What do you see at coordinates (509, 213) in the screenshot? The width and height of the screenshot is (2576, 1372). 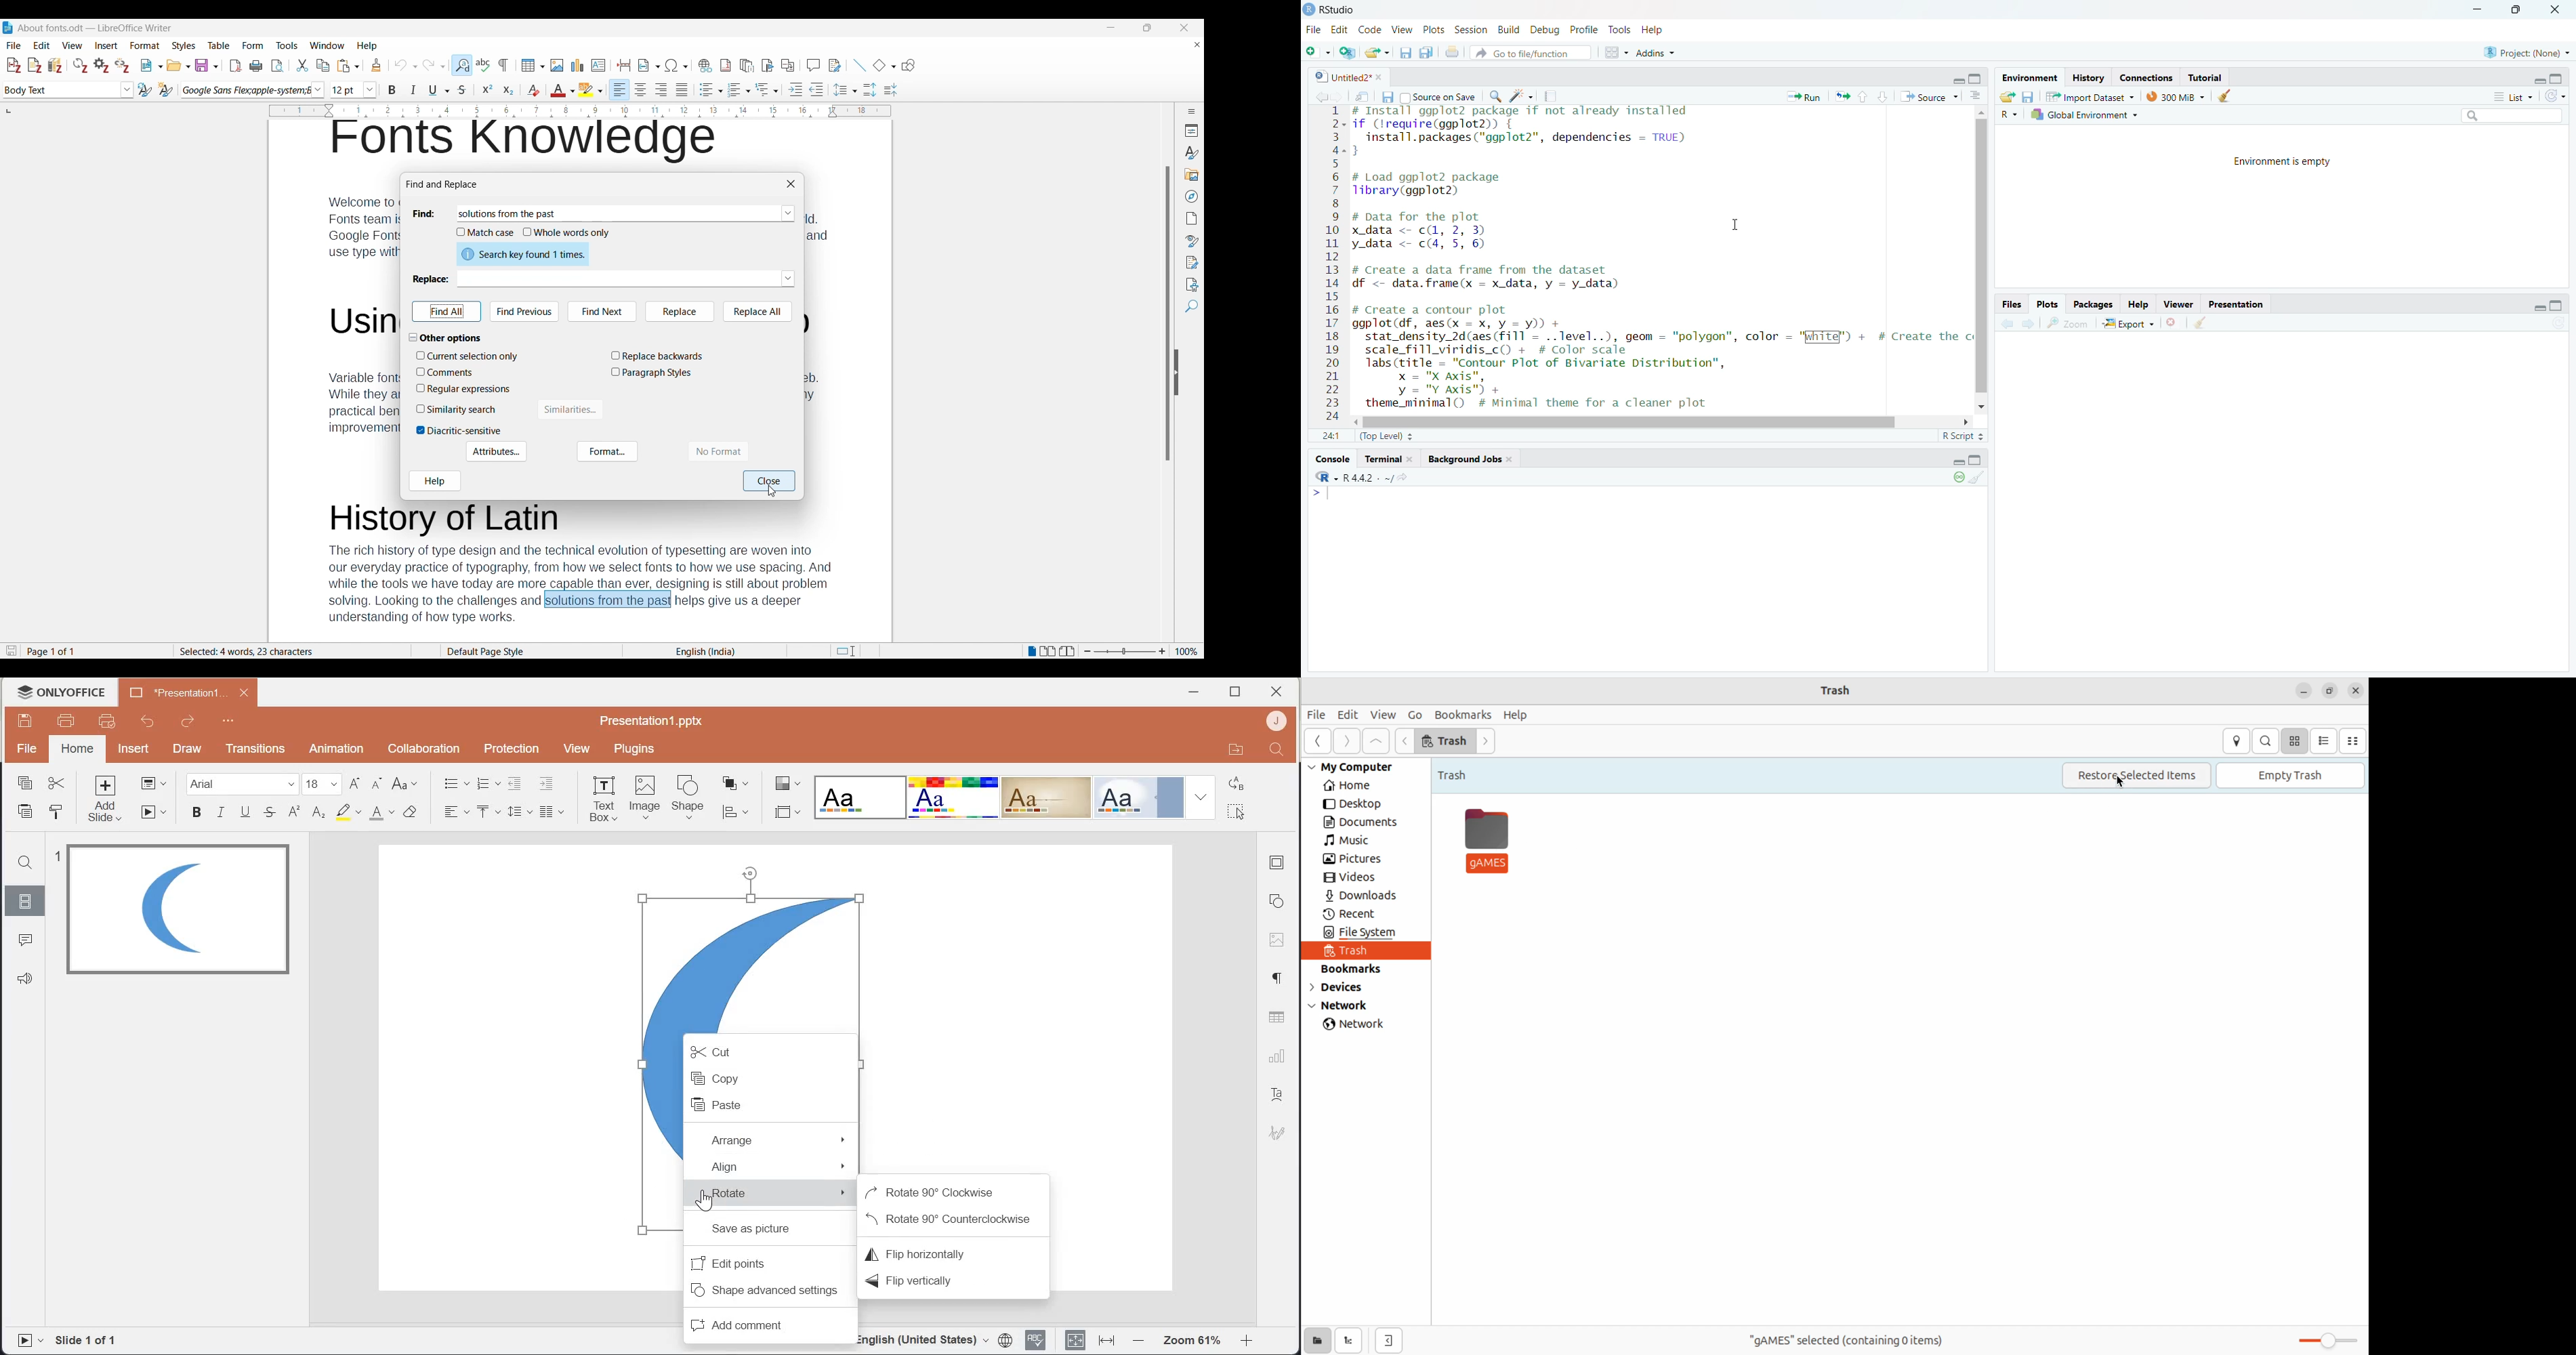 I see `Text pasted` at bounding box center [509, 213].